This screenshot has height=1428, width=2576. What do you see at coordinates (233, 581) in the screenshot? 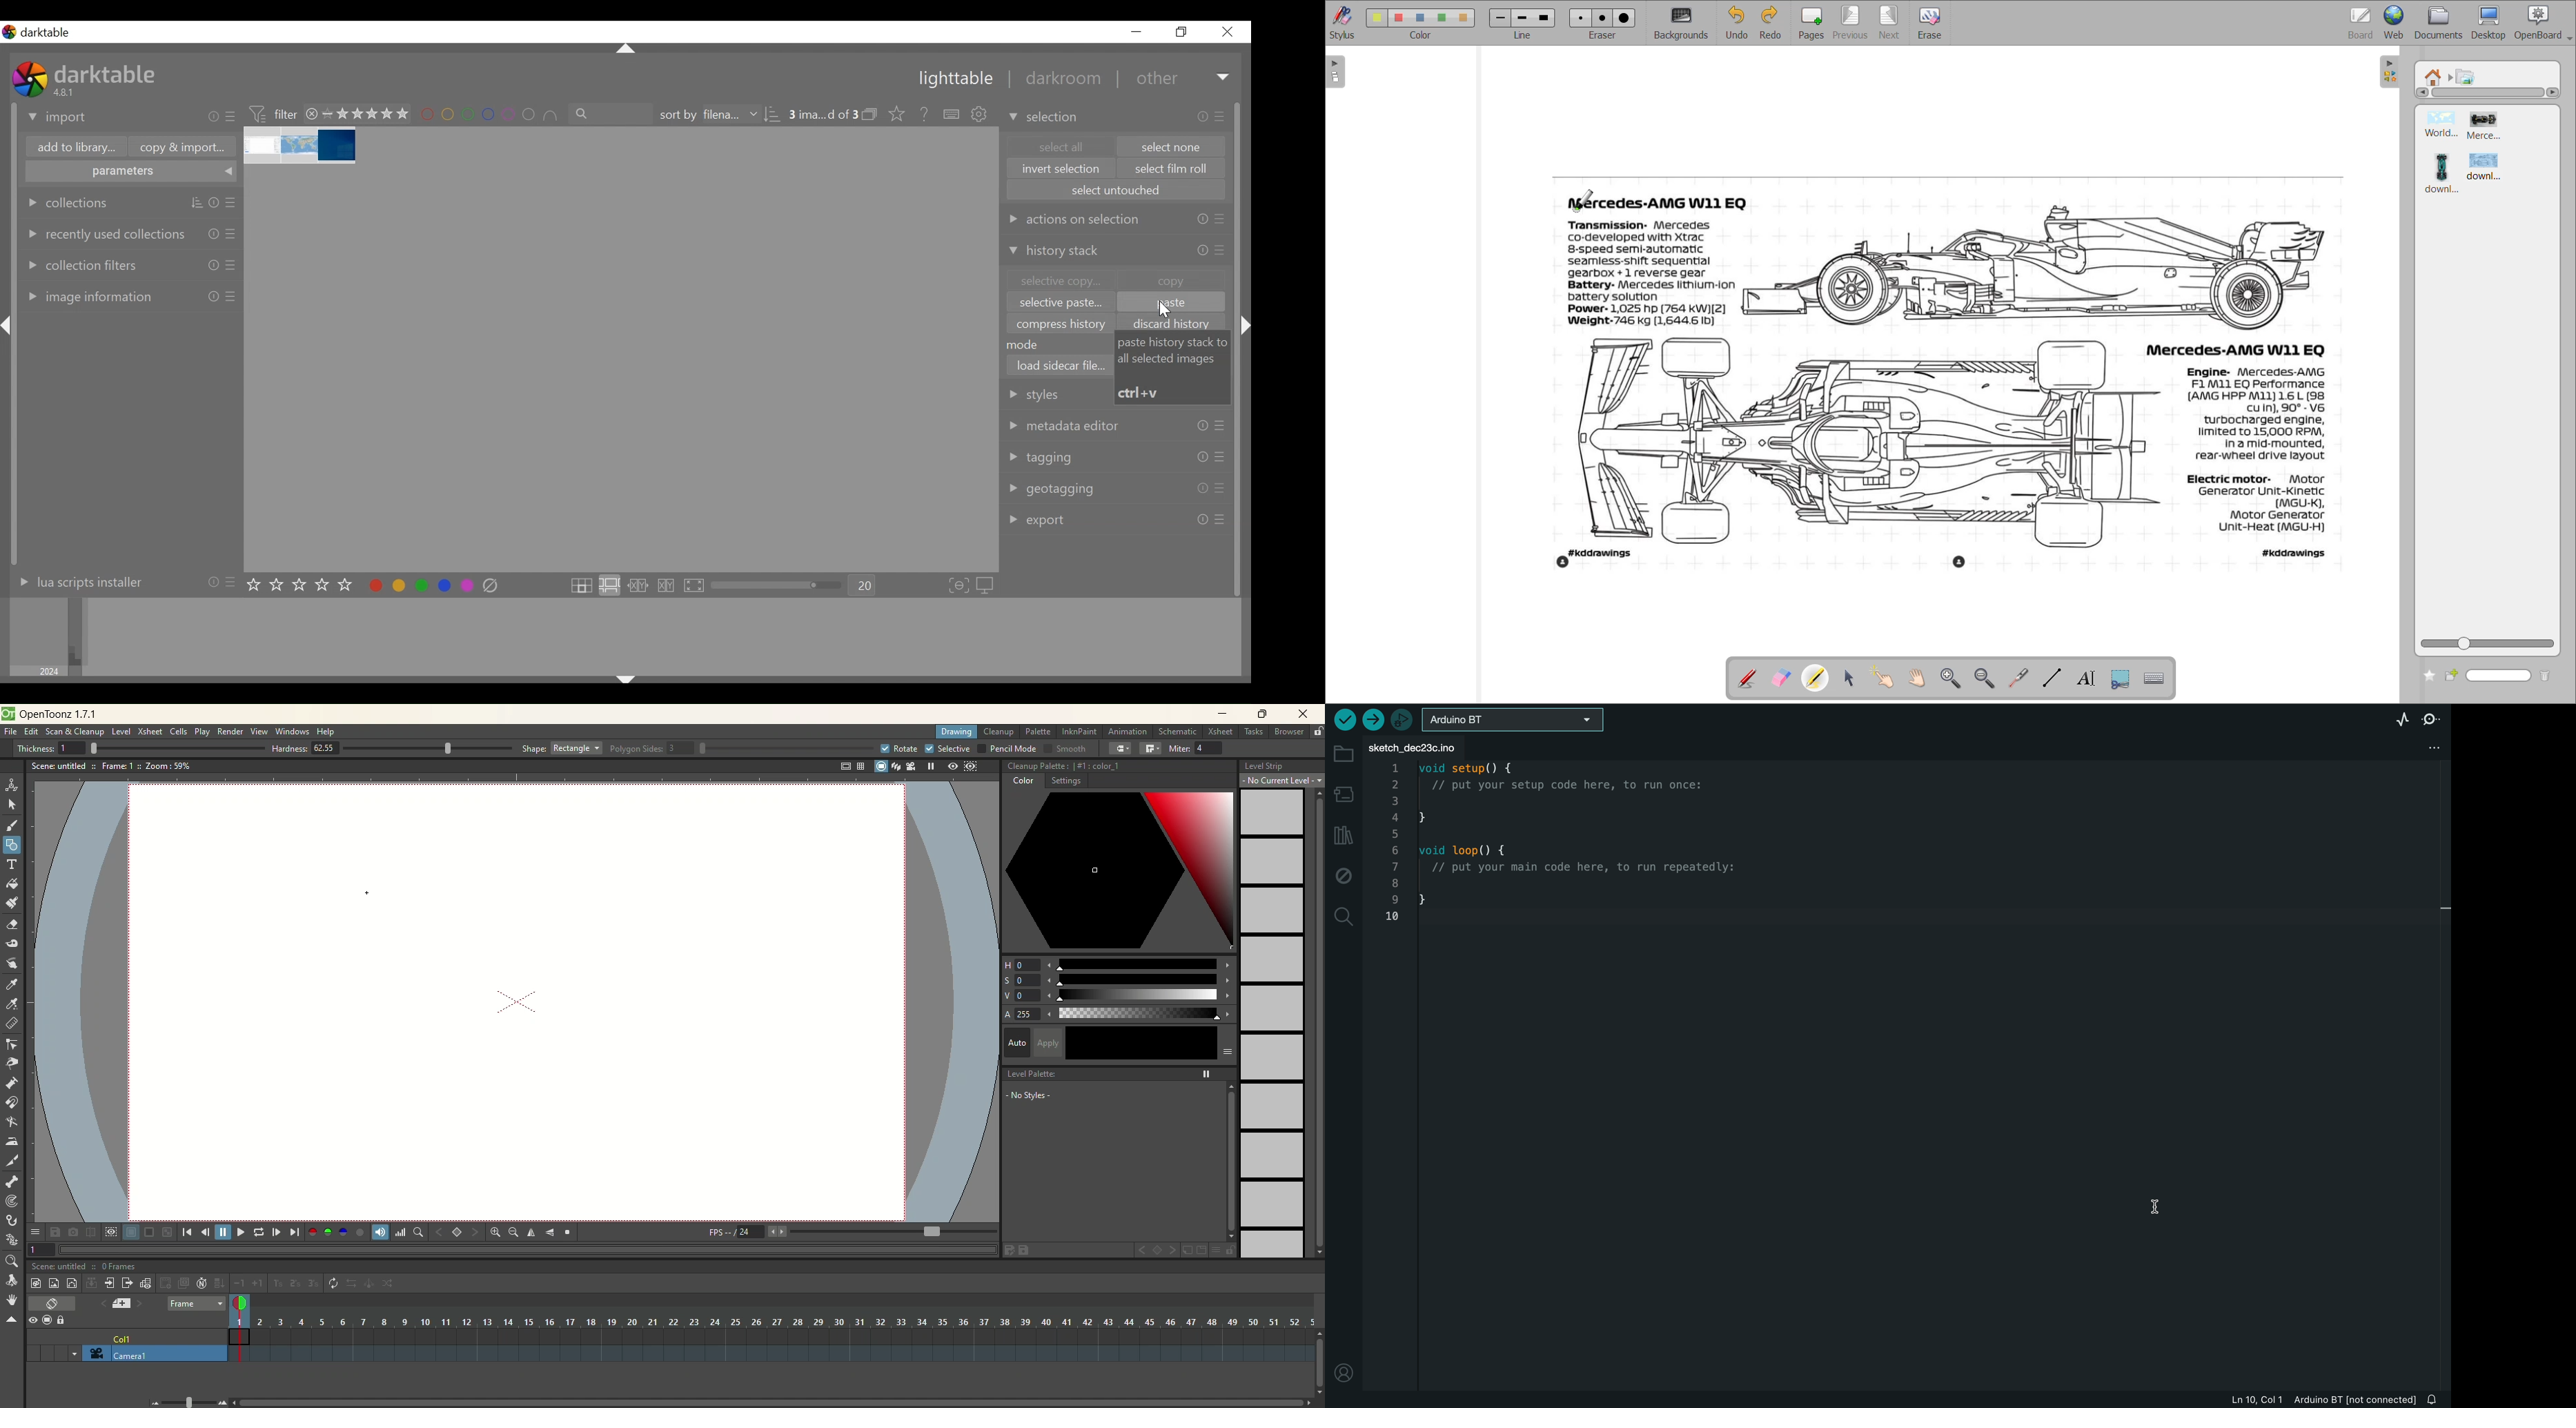
I see `presets` at bounding box center [233, 581].